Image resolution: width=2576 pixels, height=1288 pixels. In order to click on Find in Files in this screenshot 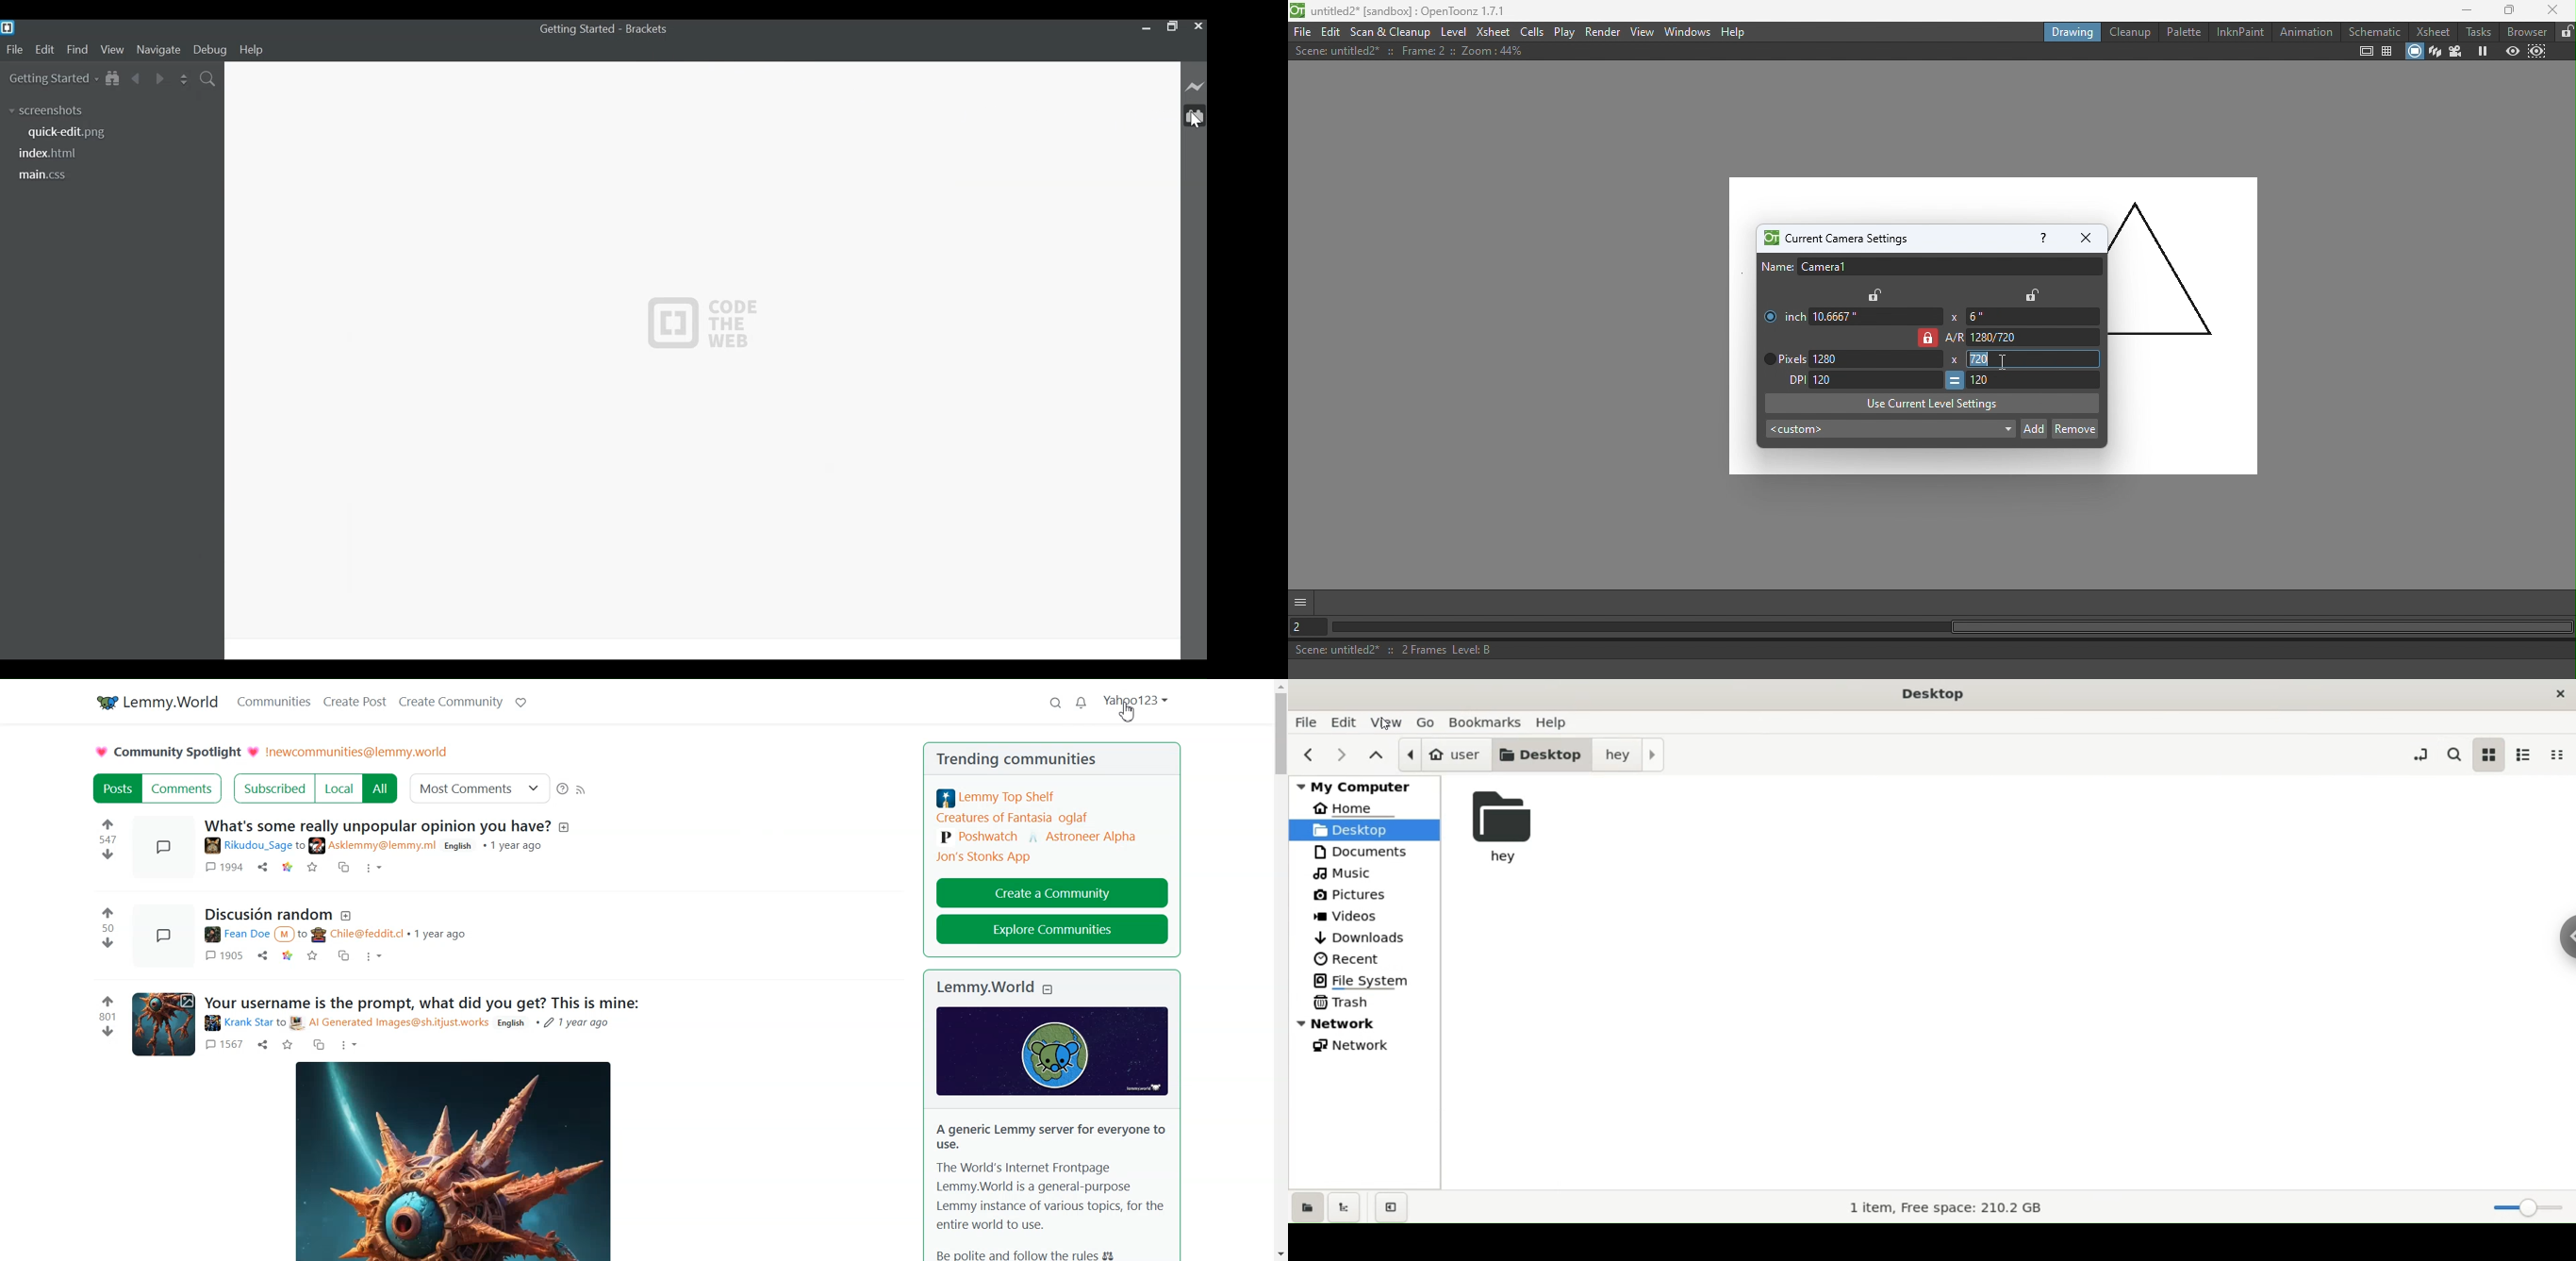, I will do `click(209, 79)`.